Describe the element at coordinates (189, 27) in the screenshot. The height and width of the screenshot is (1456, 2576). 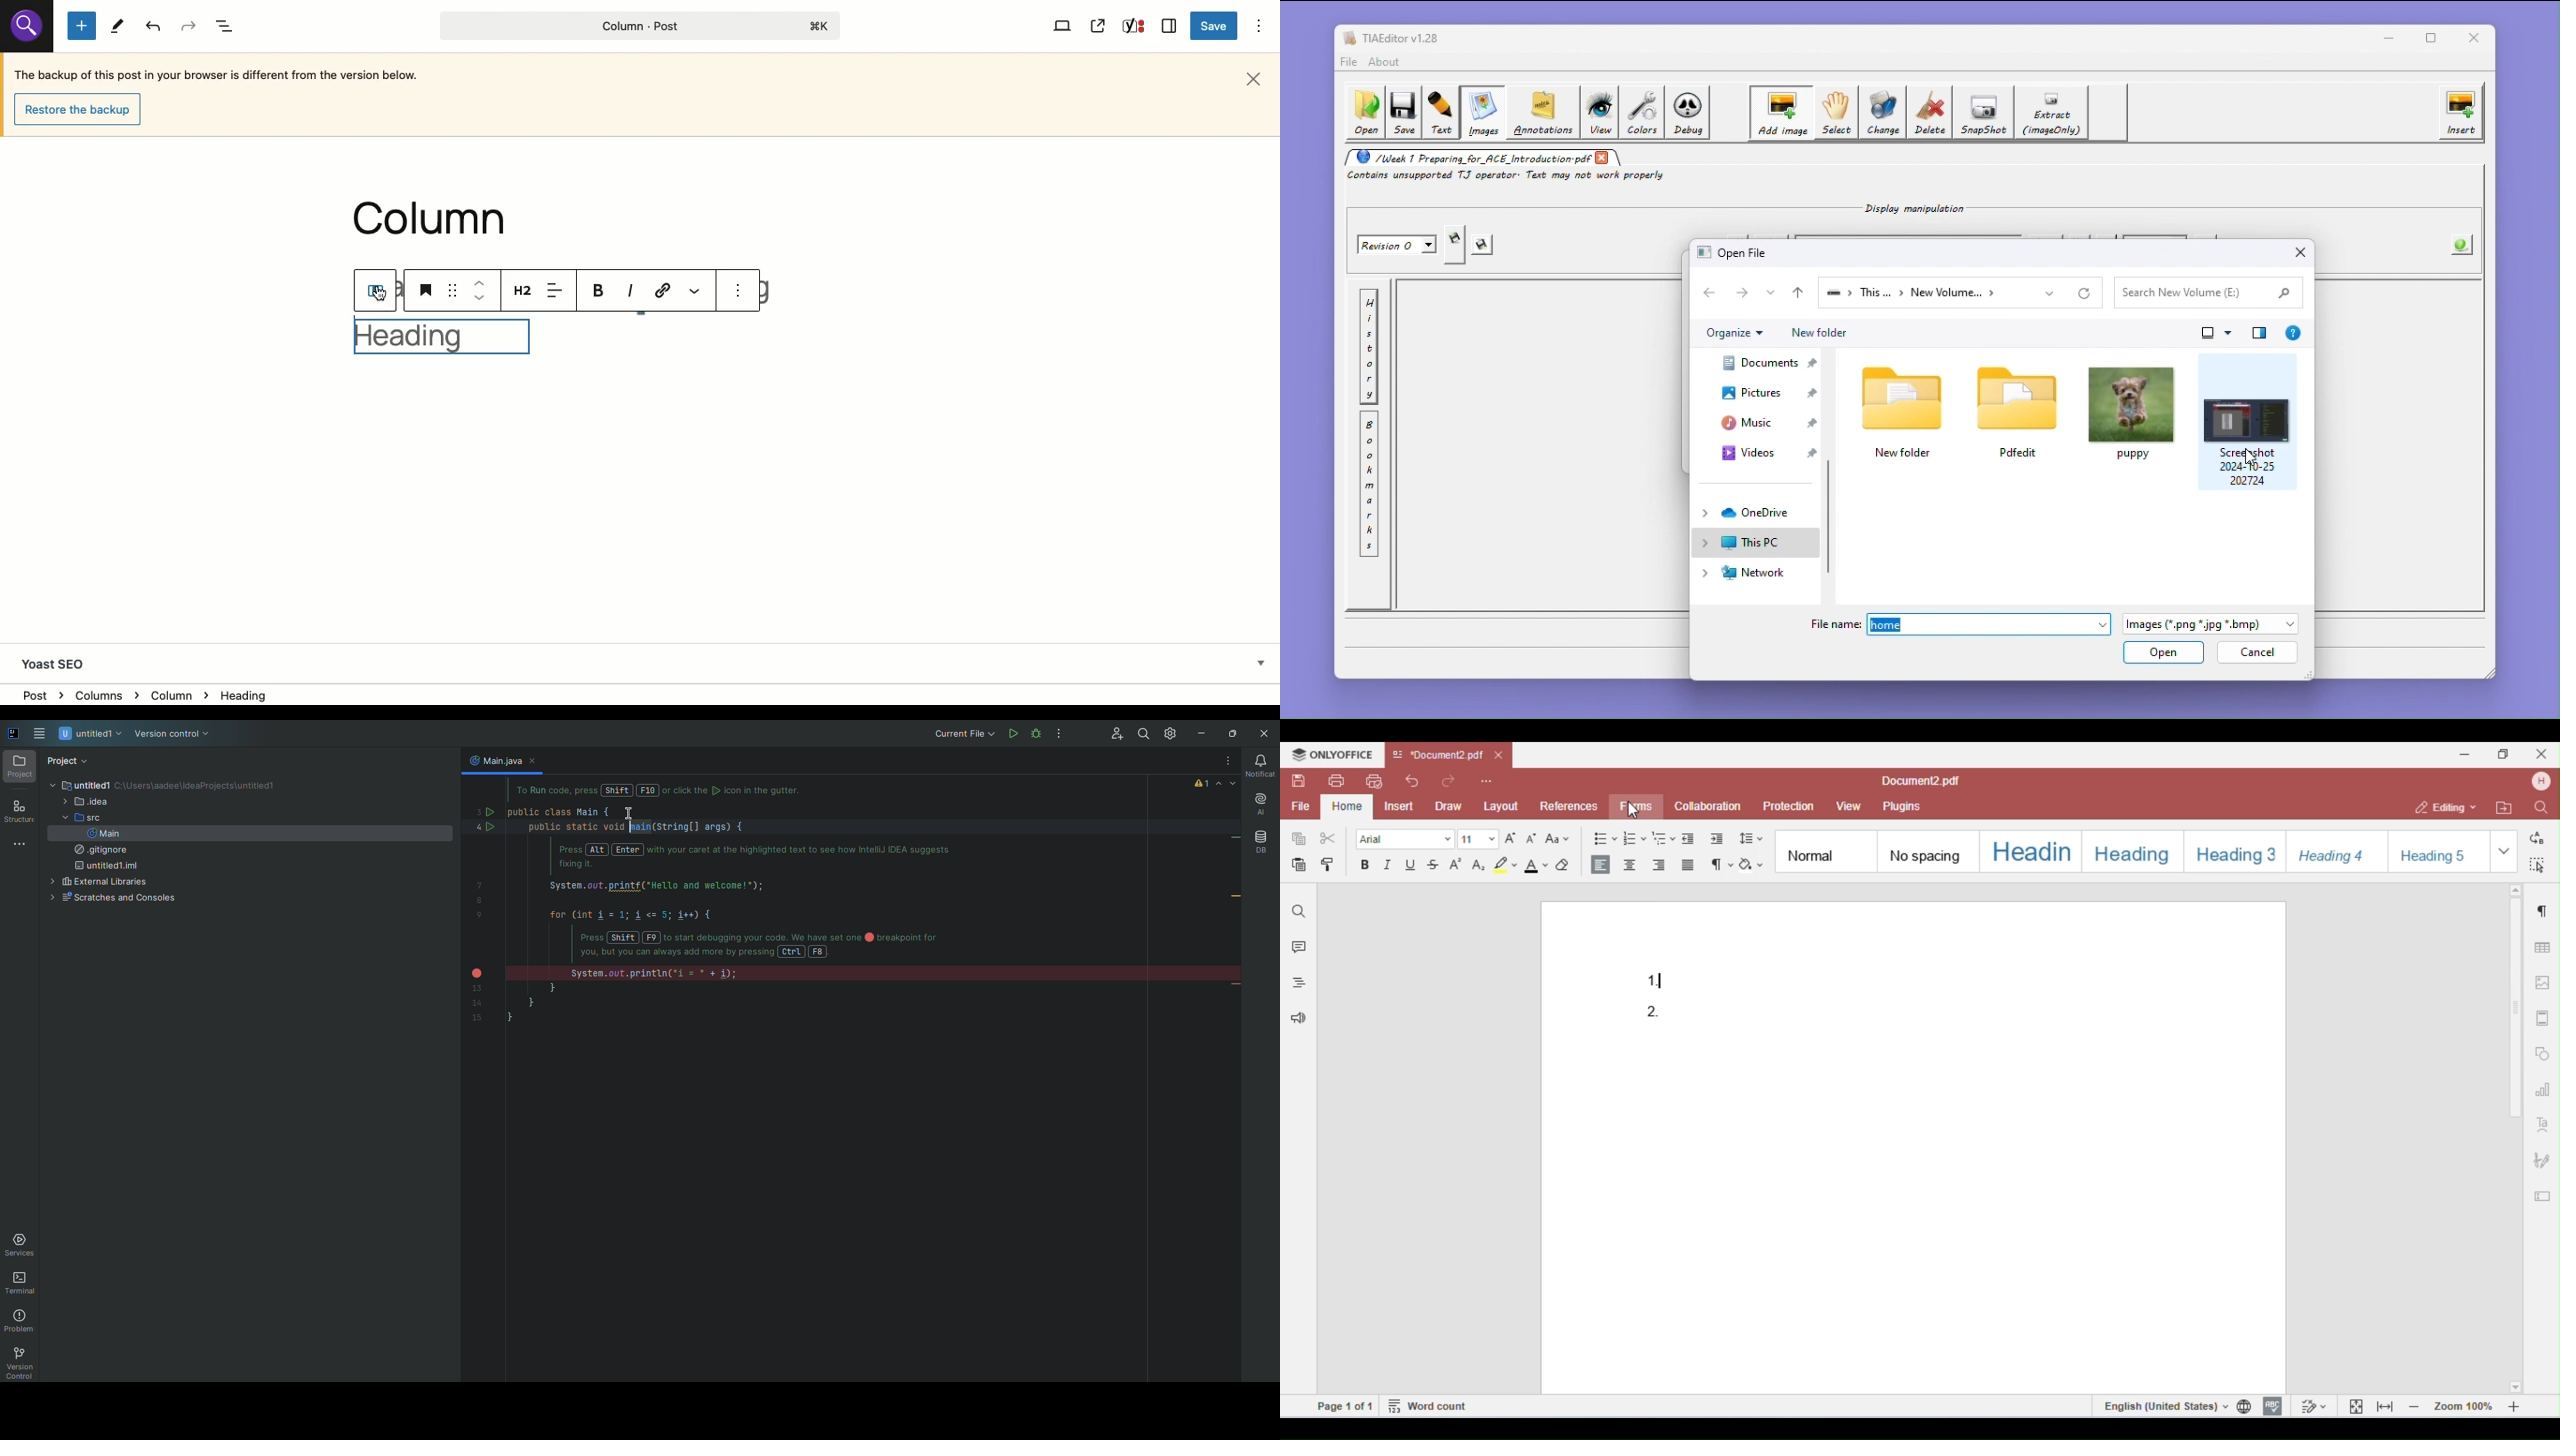
I see `Redo` at that location.